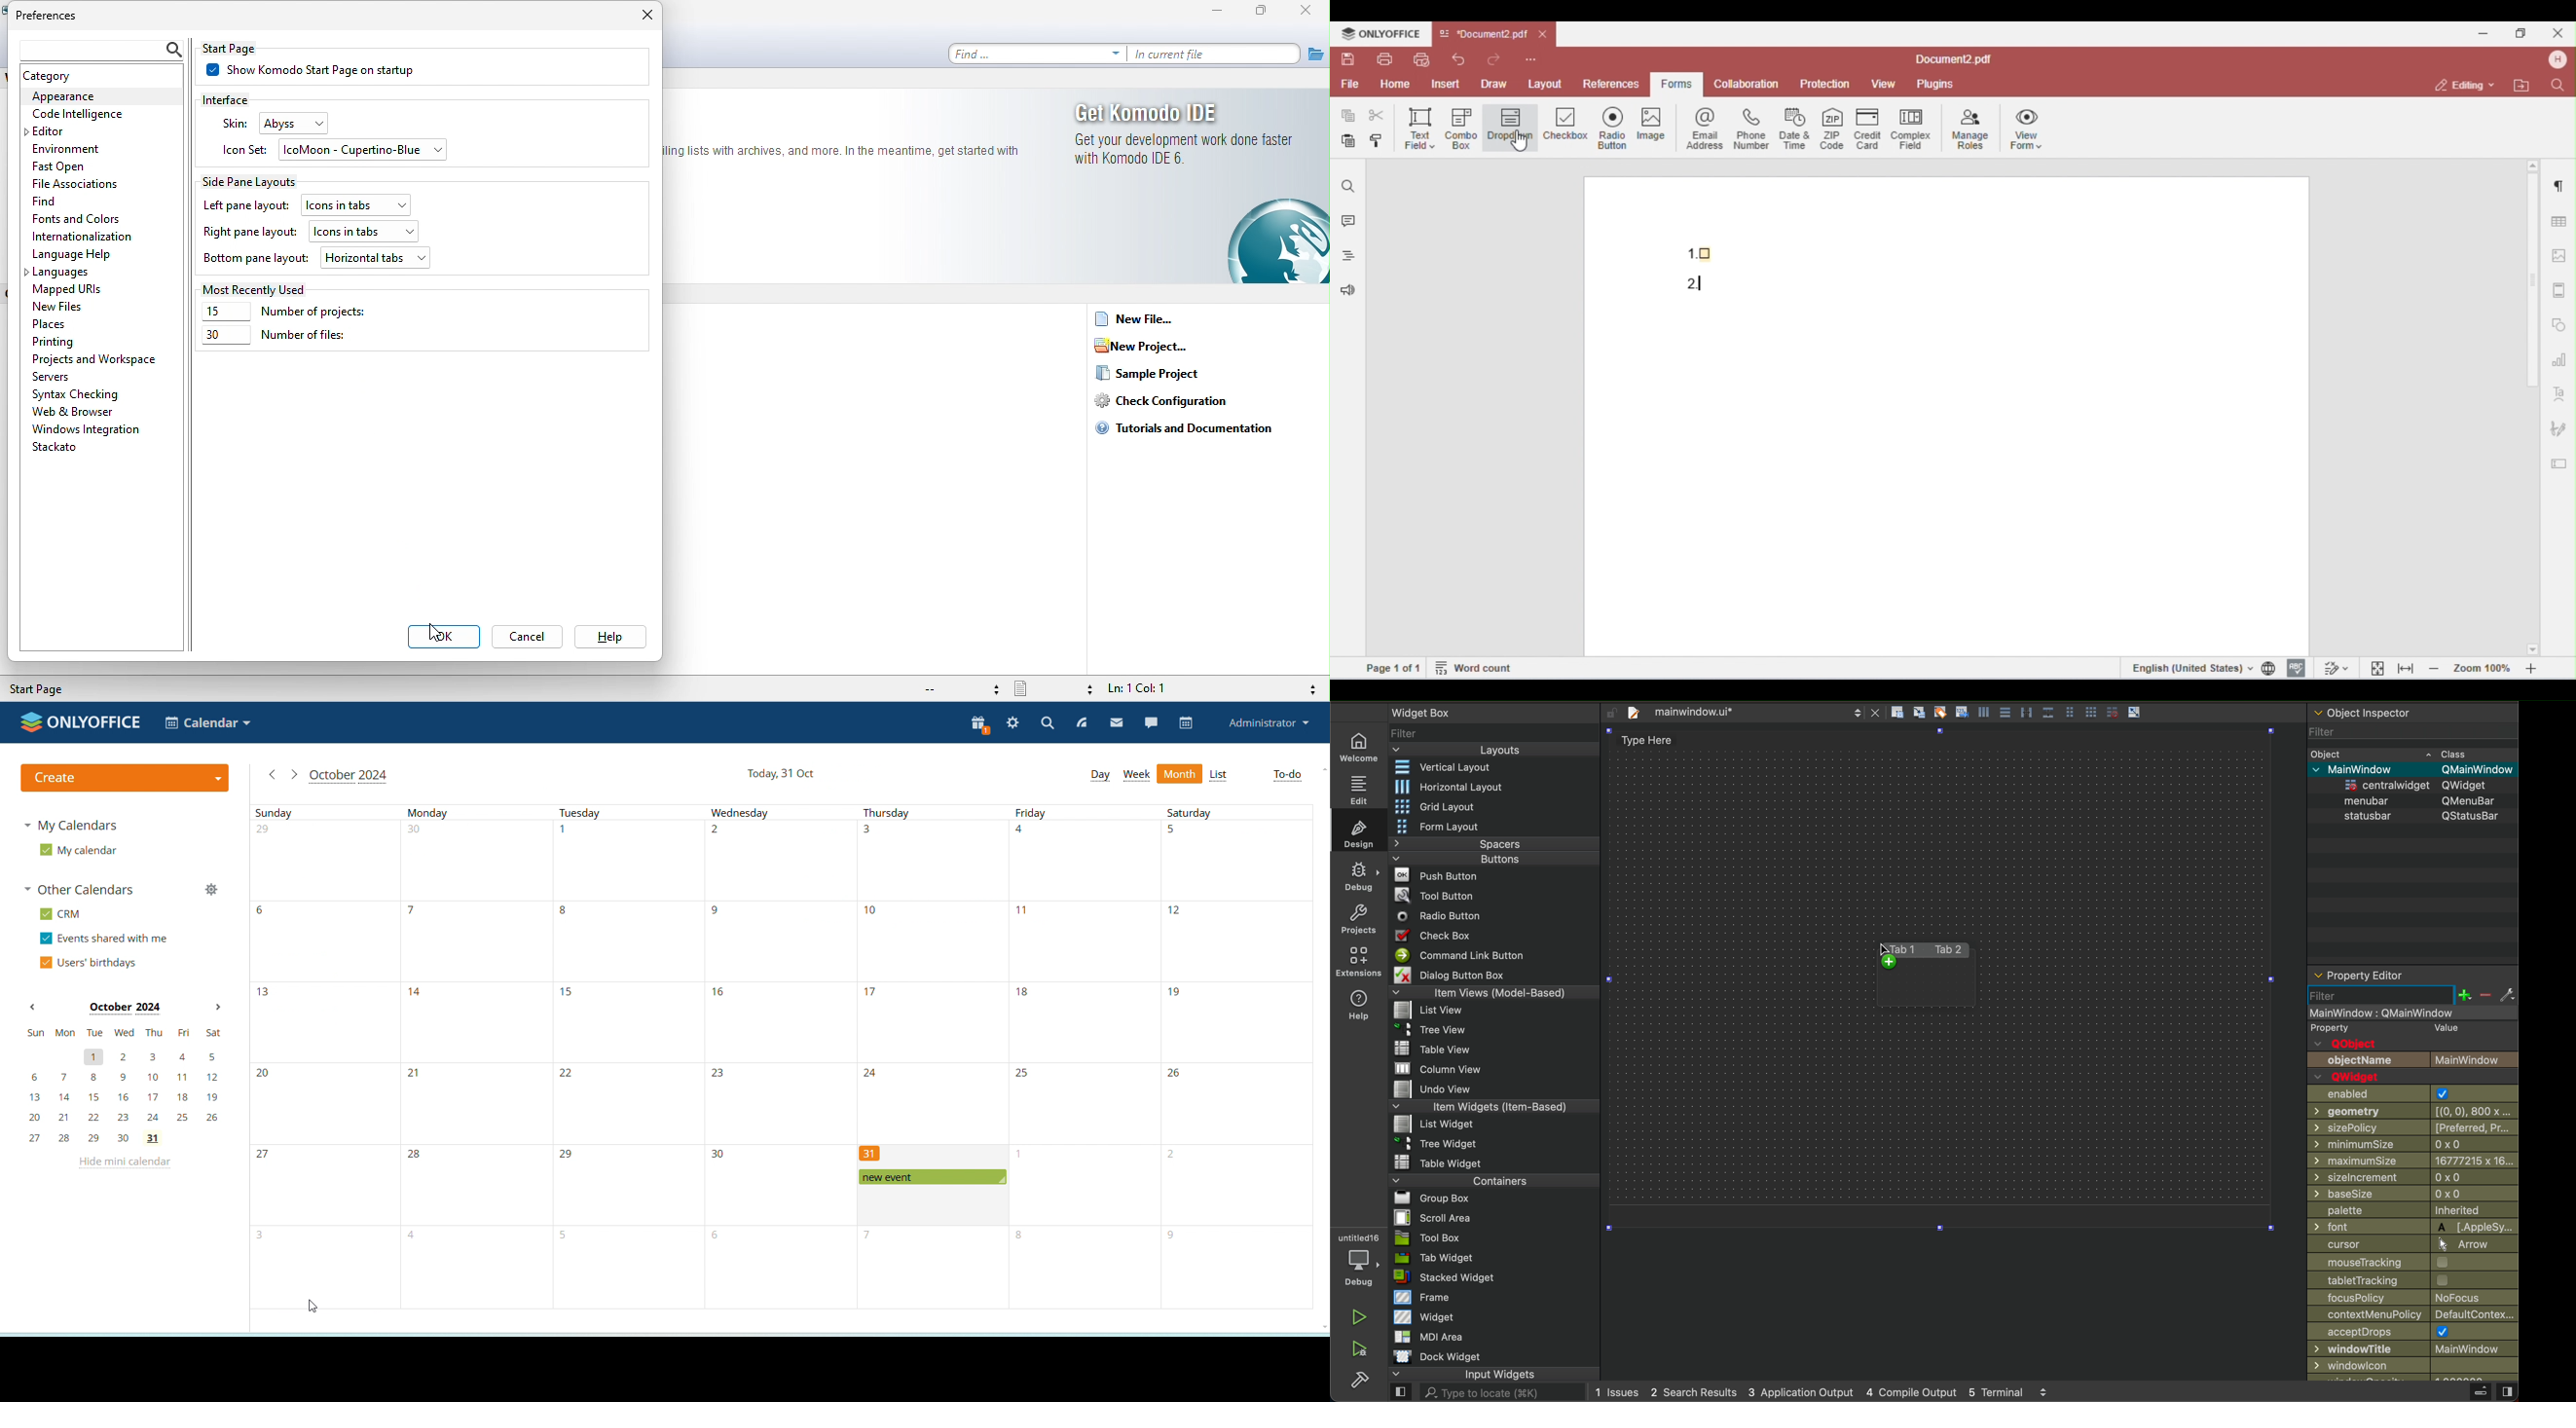 This screenshot has height=1428, width=2576. Describe the element at coordinates (1356, 1257) in the screenshot. I see `debugger` at that location.